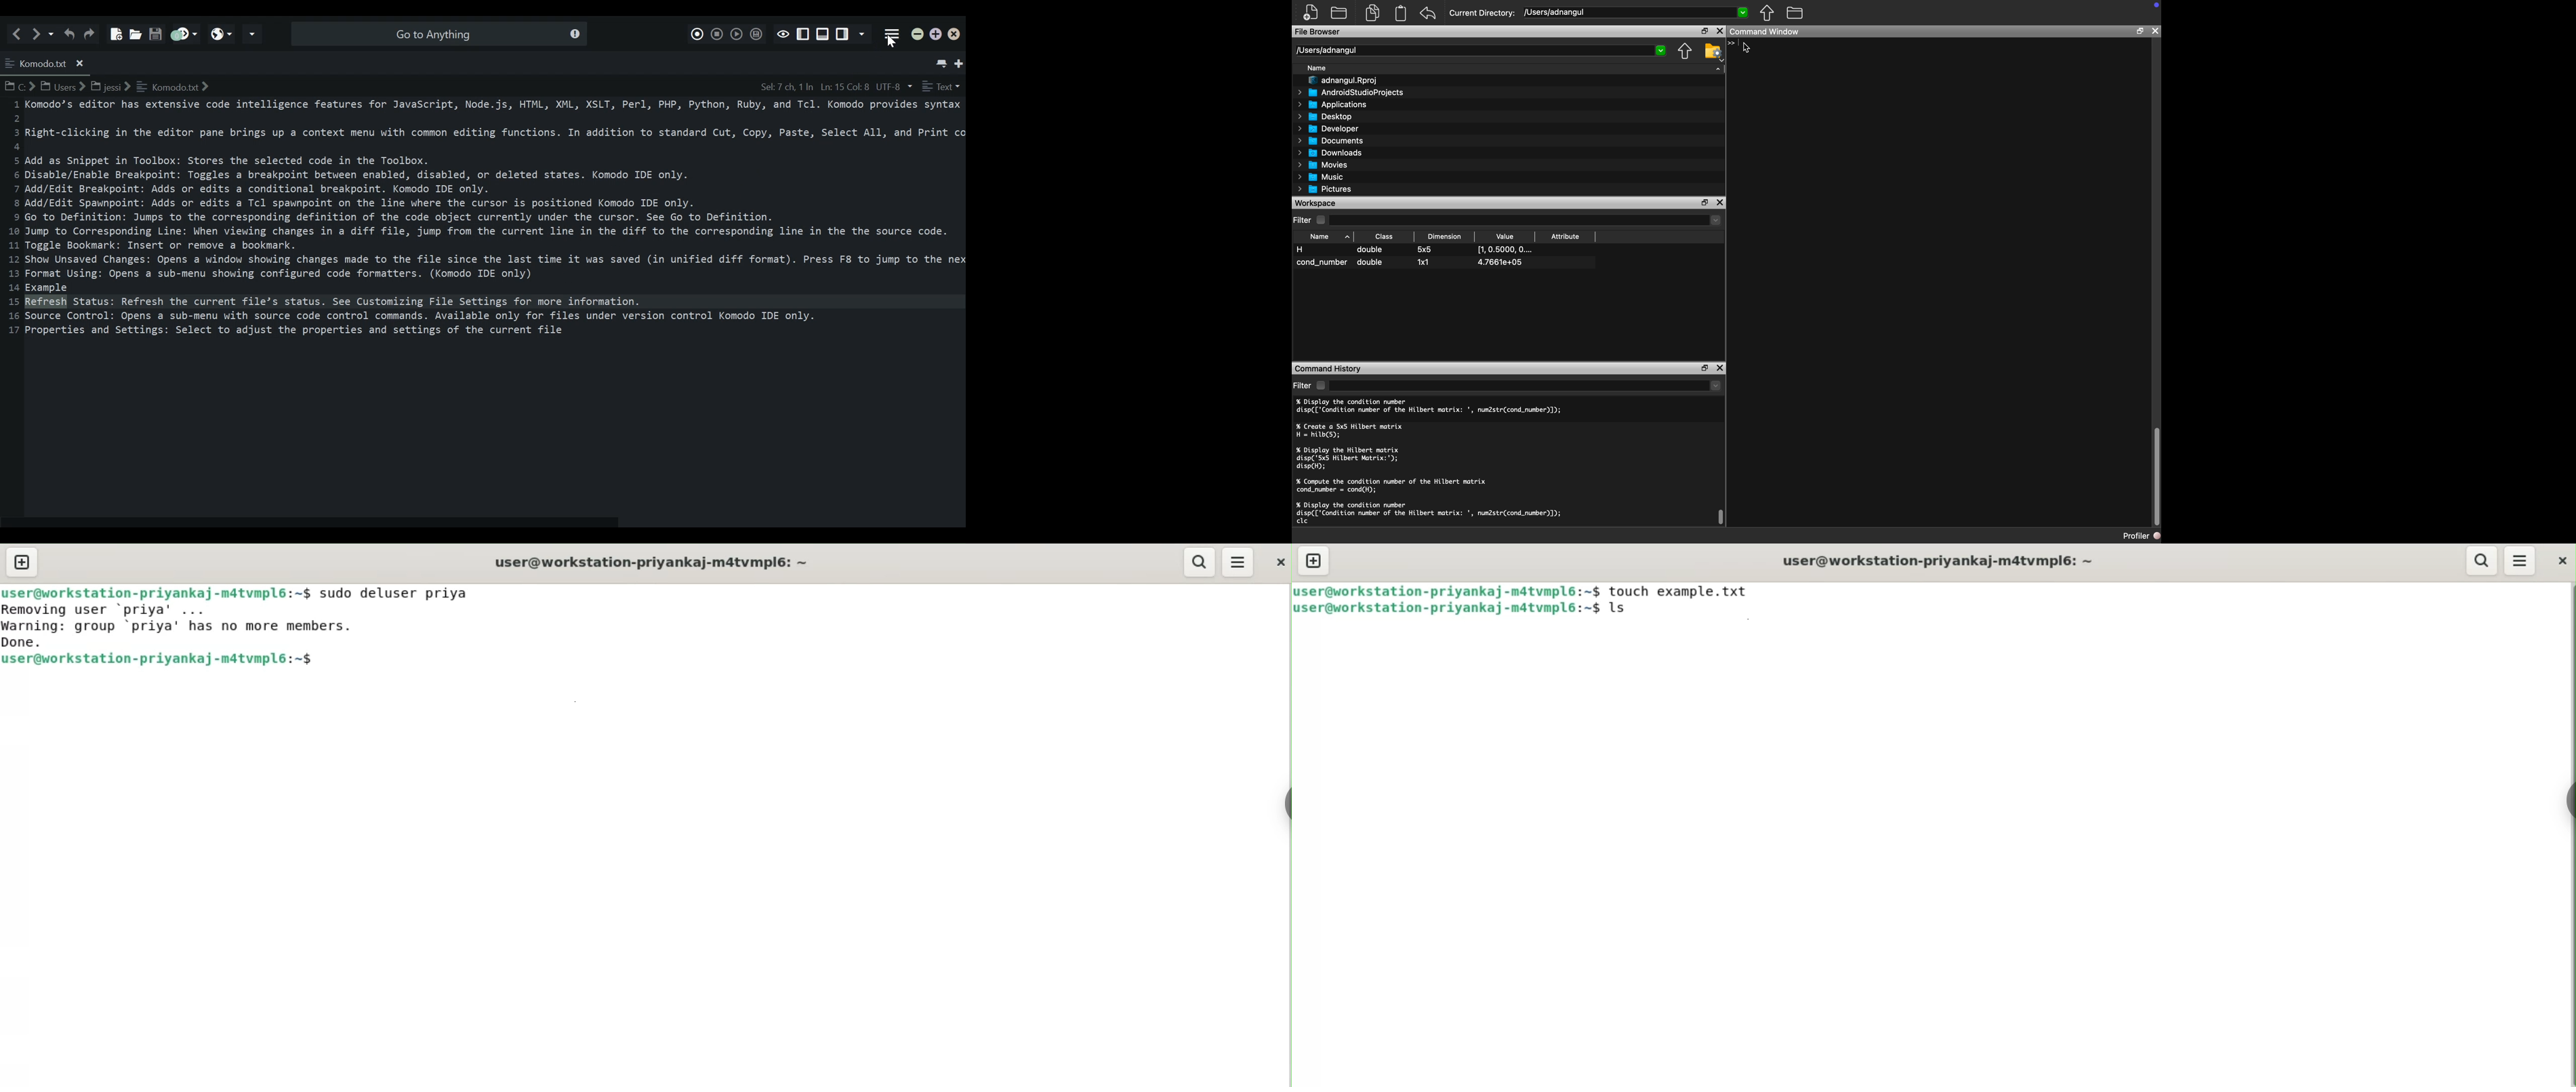  What do you see at coordinates (1412, 262) in the screenshot?
I see `cond_number double 1x1 4.7661e+05` at bounding box center [1412, 262].